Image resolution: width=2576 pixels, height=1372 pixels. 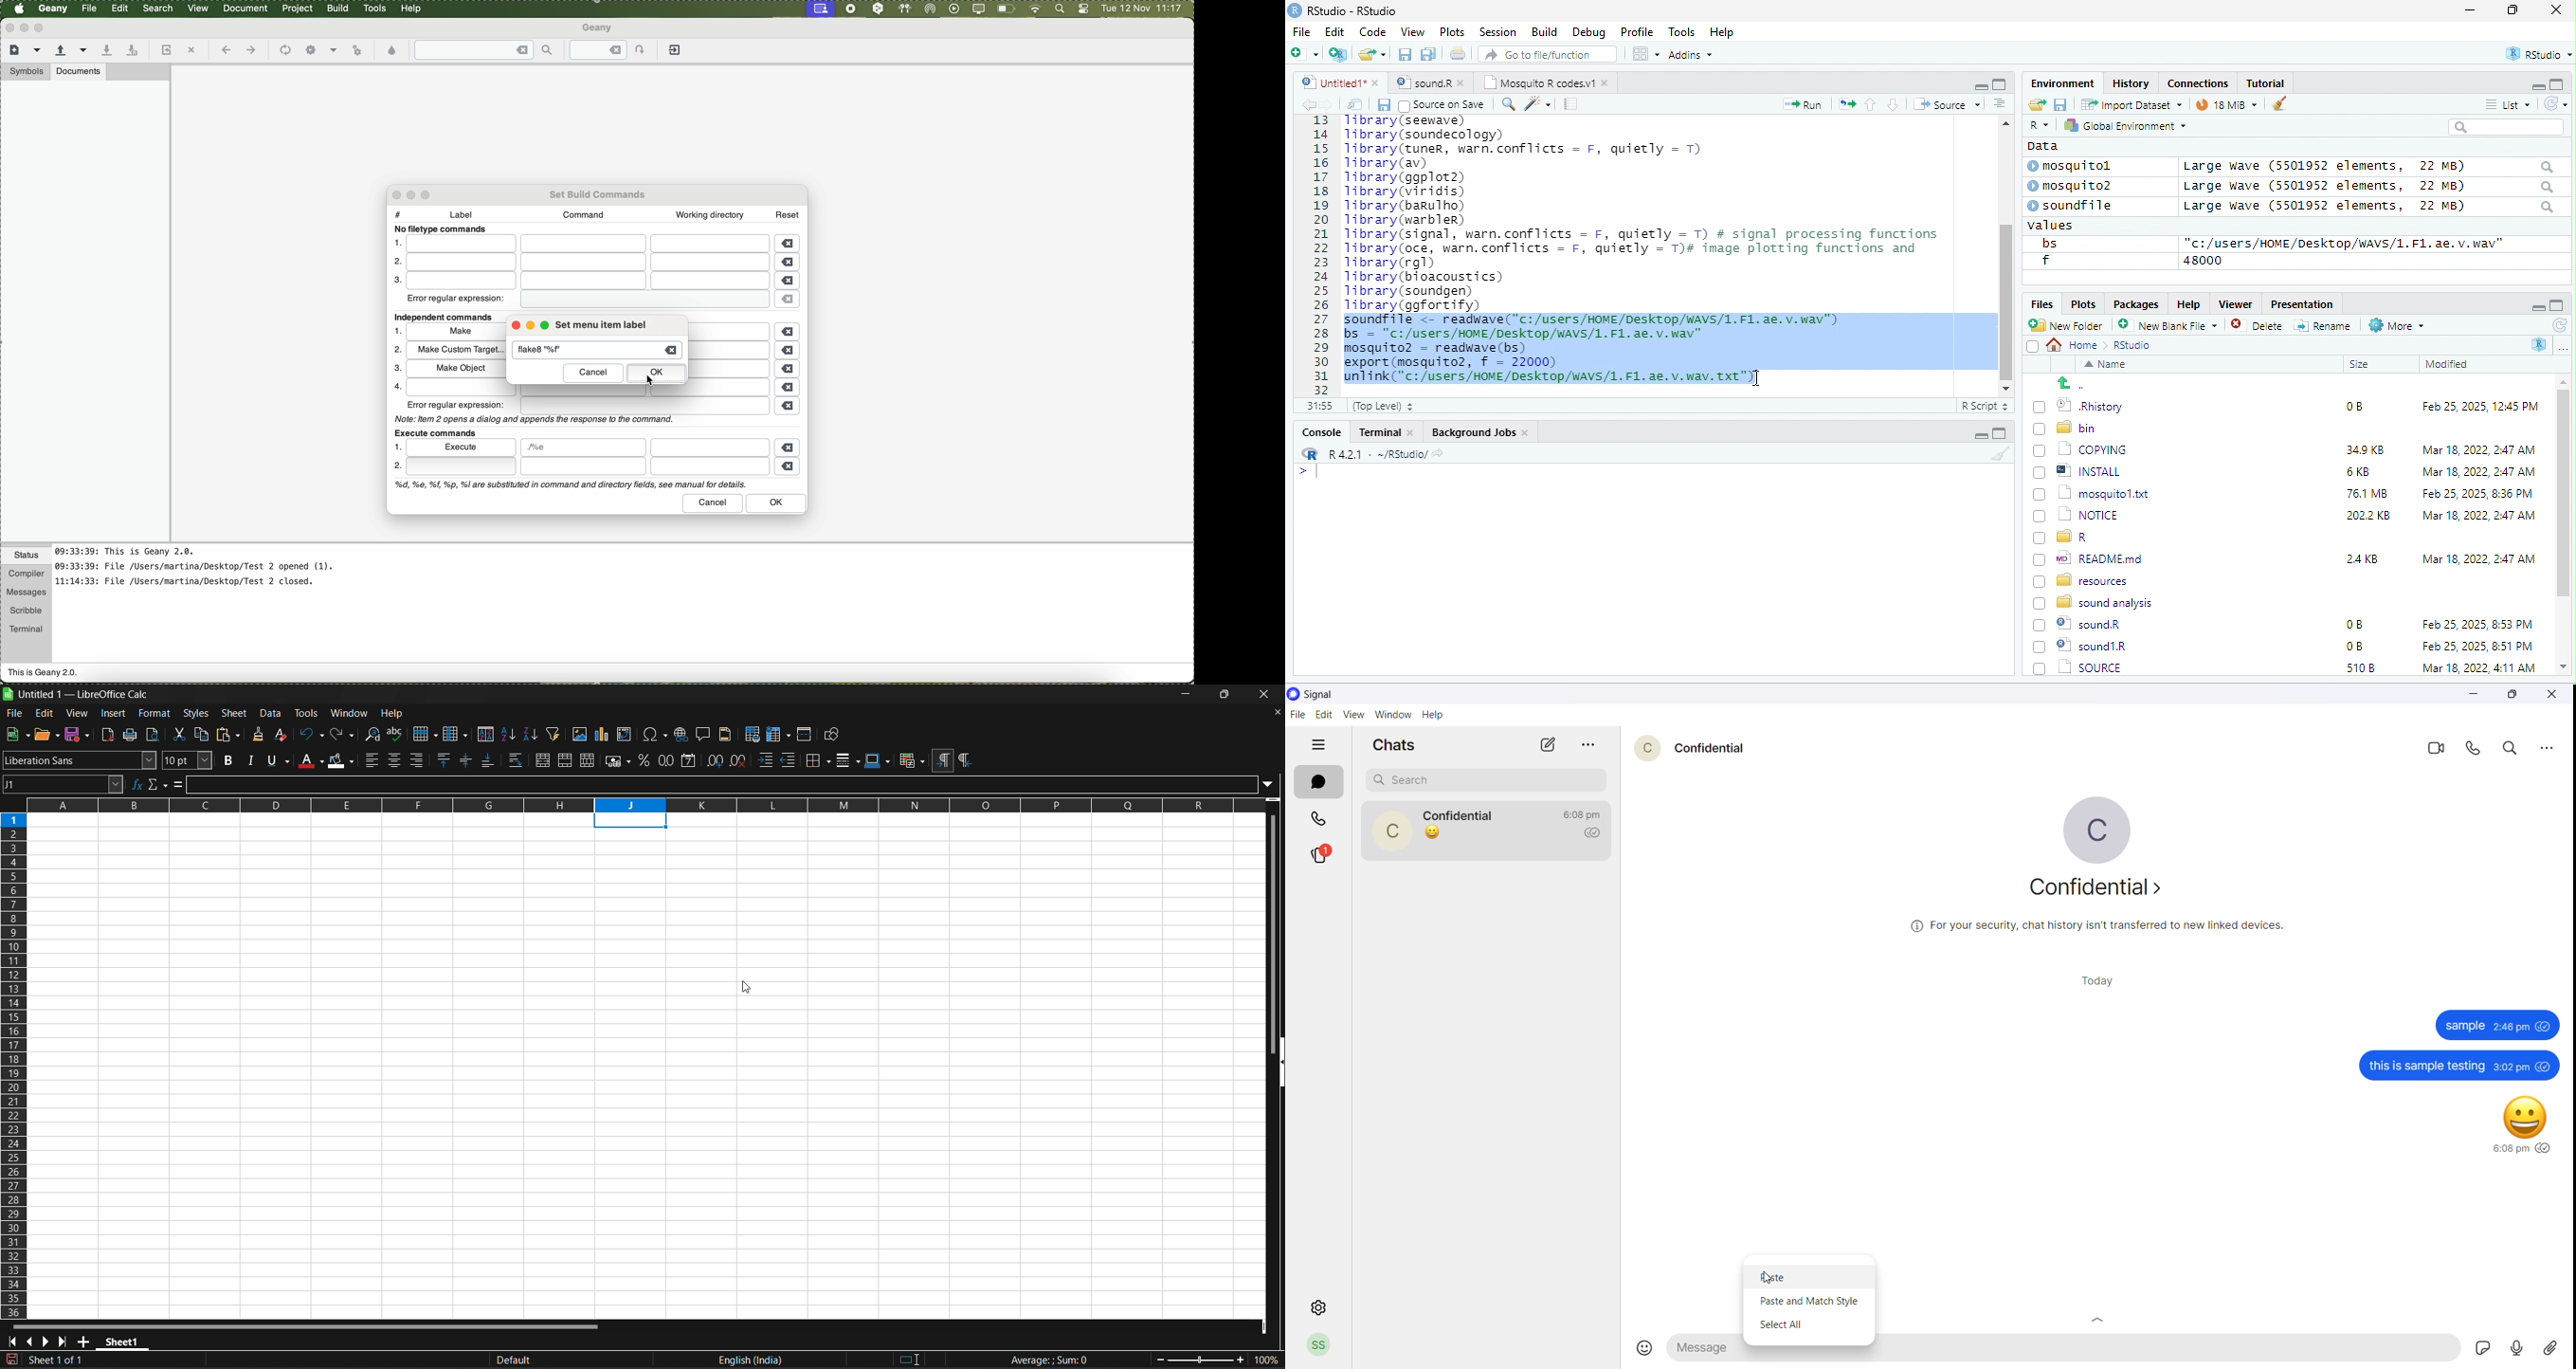 I want to click on rstudio, so click(x=2535, y=55).